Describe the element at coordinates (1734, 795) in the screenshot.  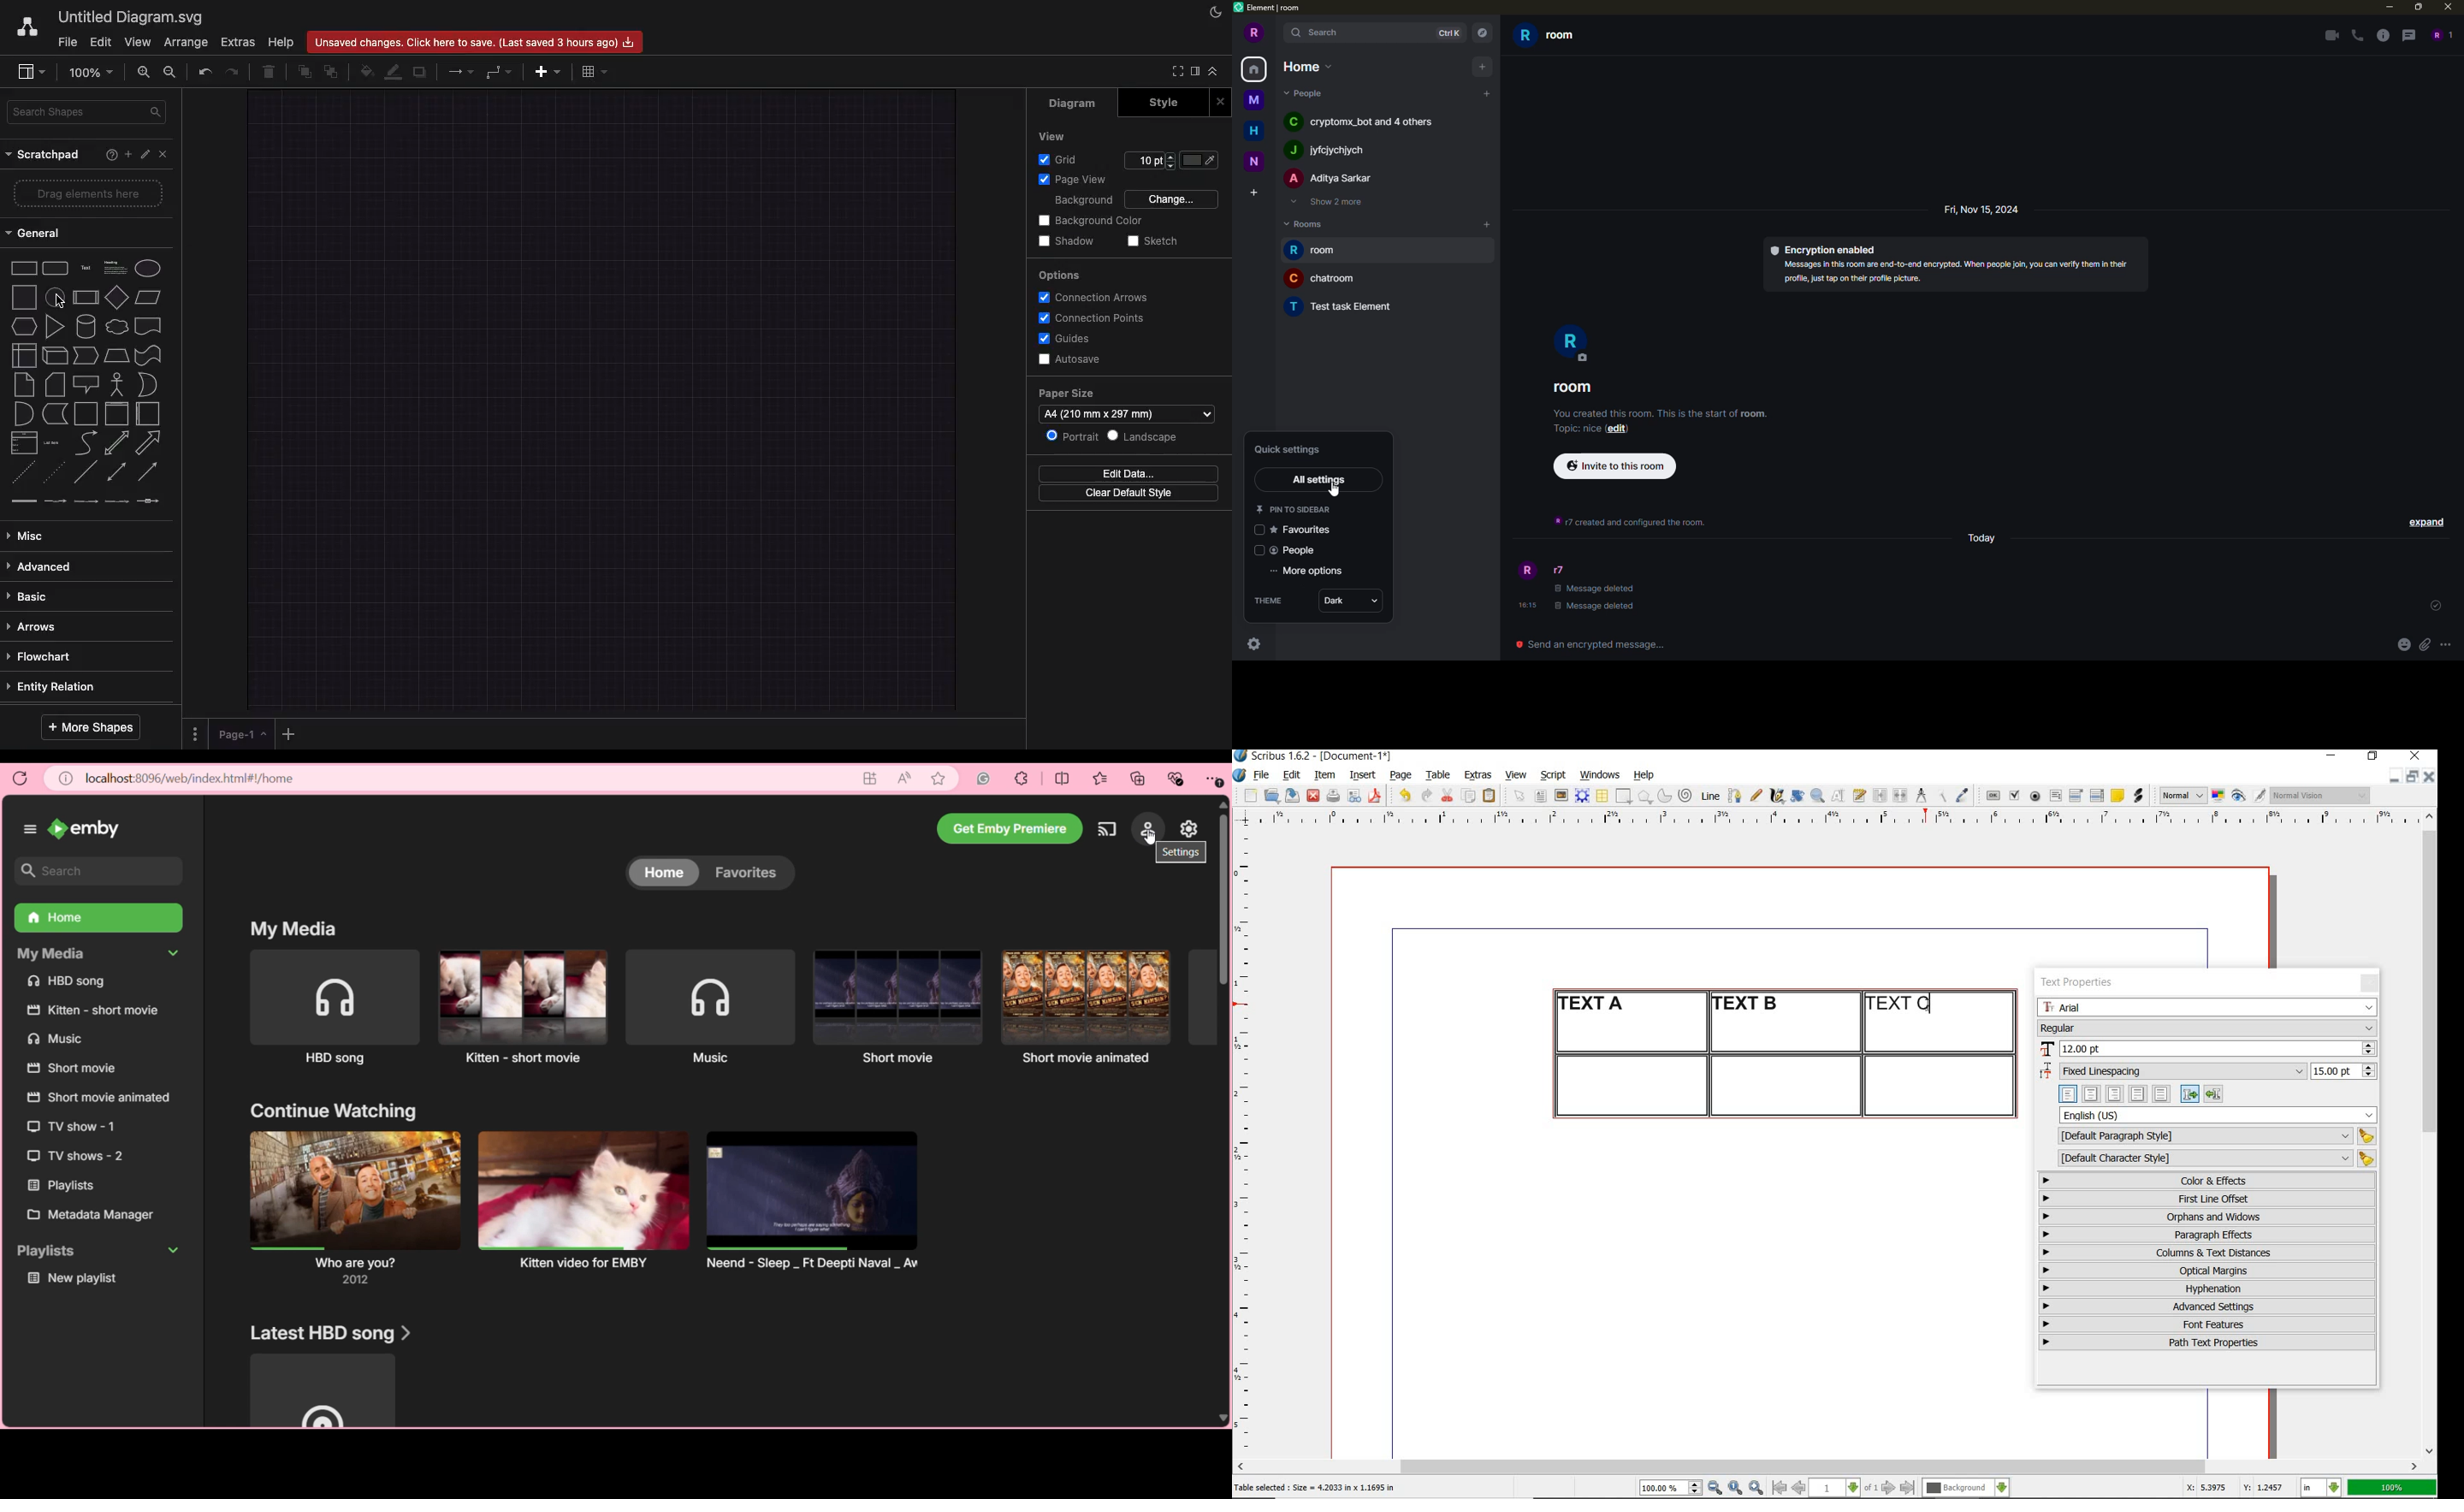
I see `Bezier curve` at that location.